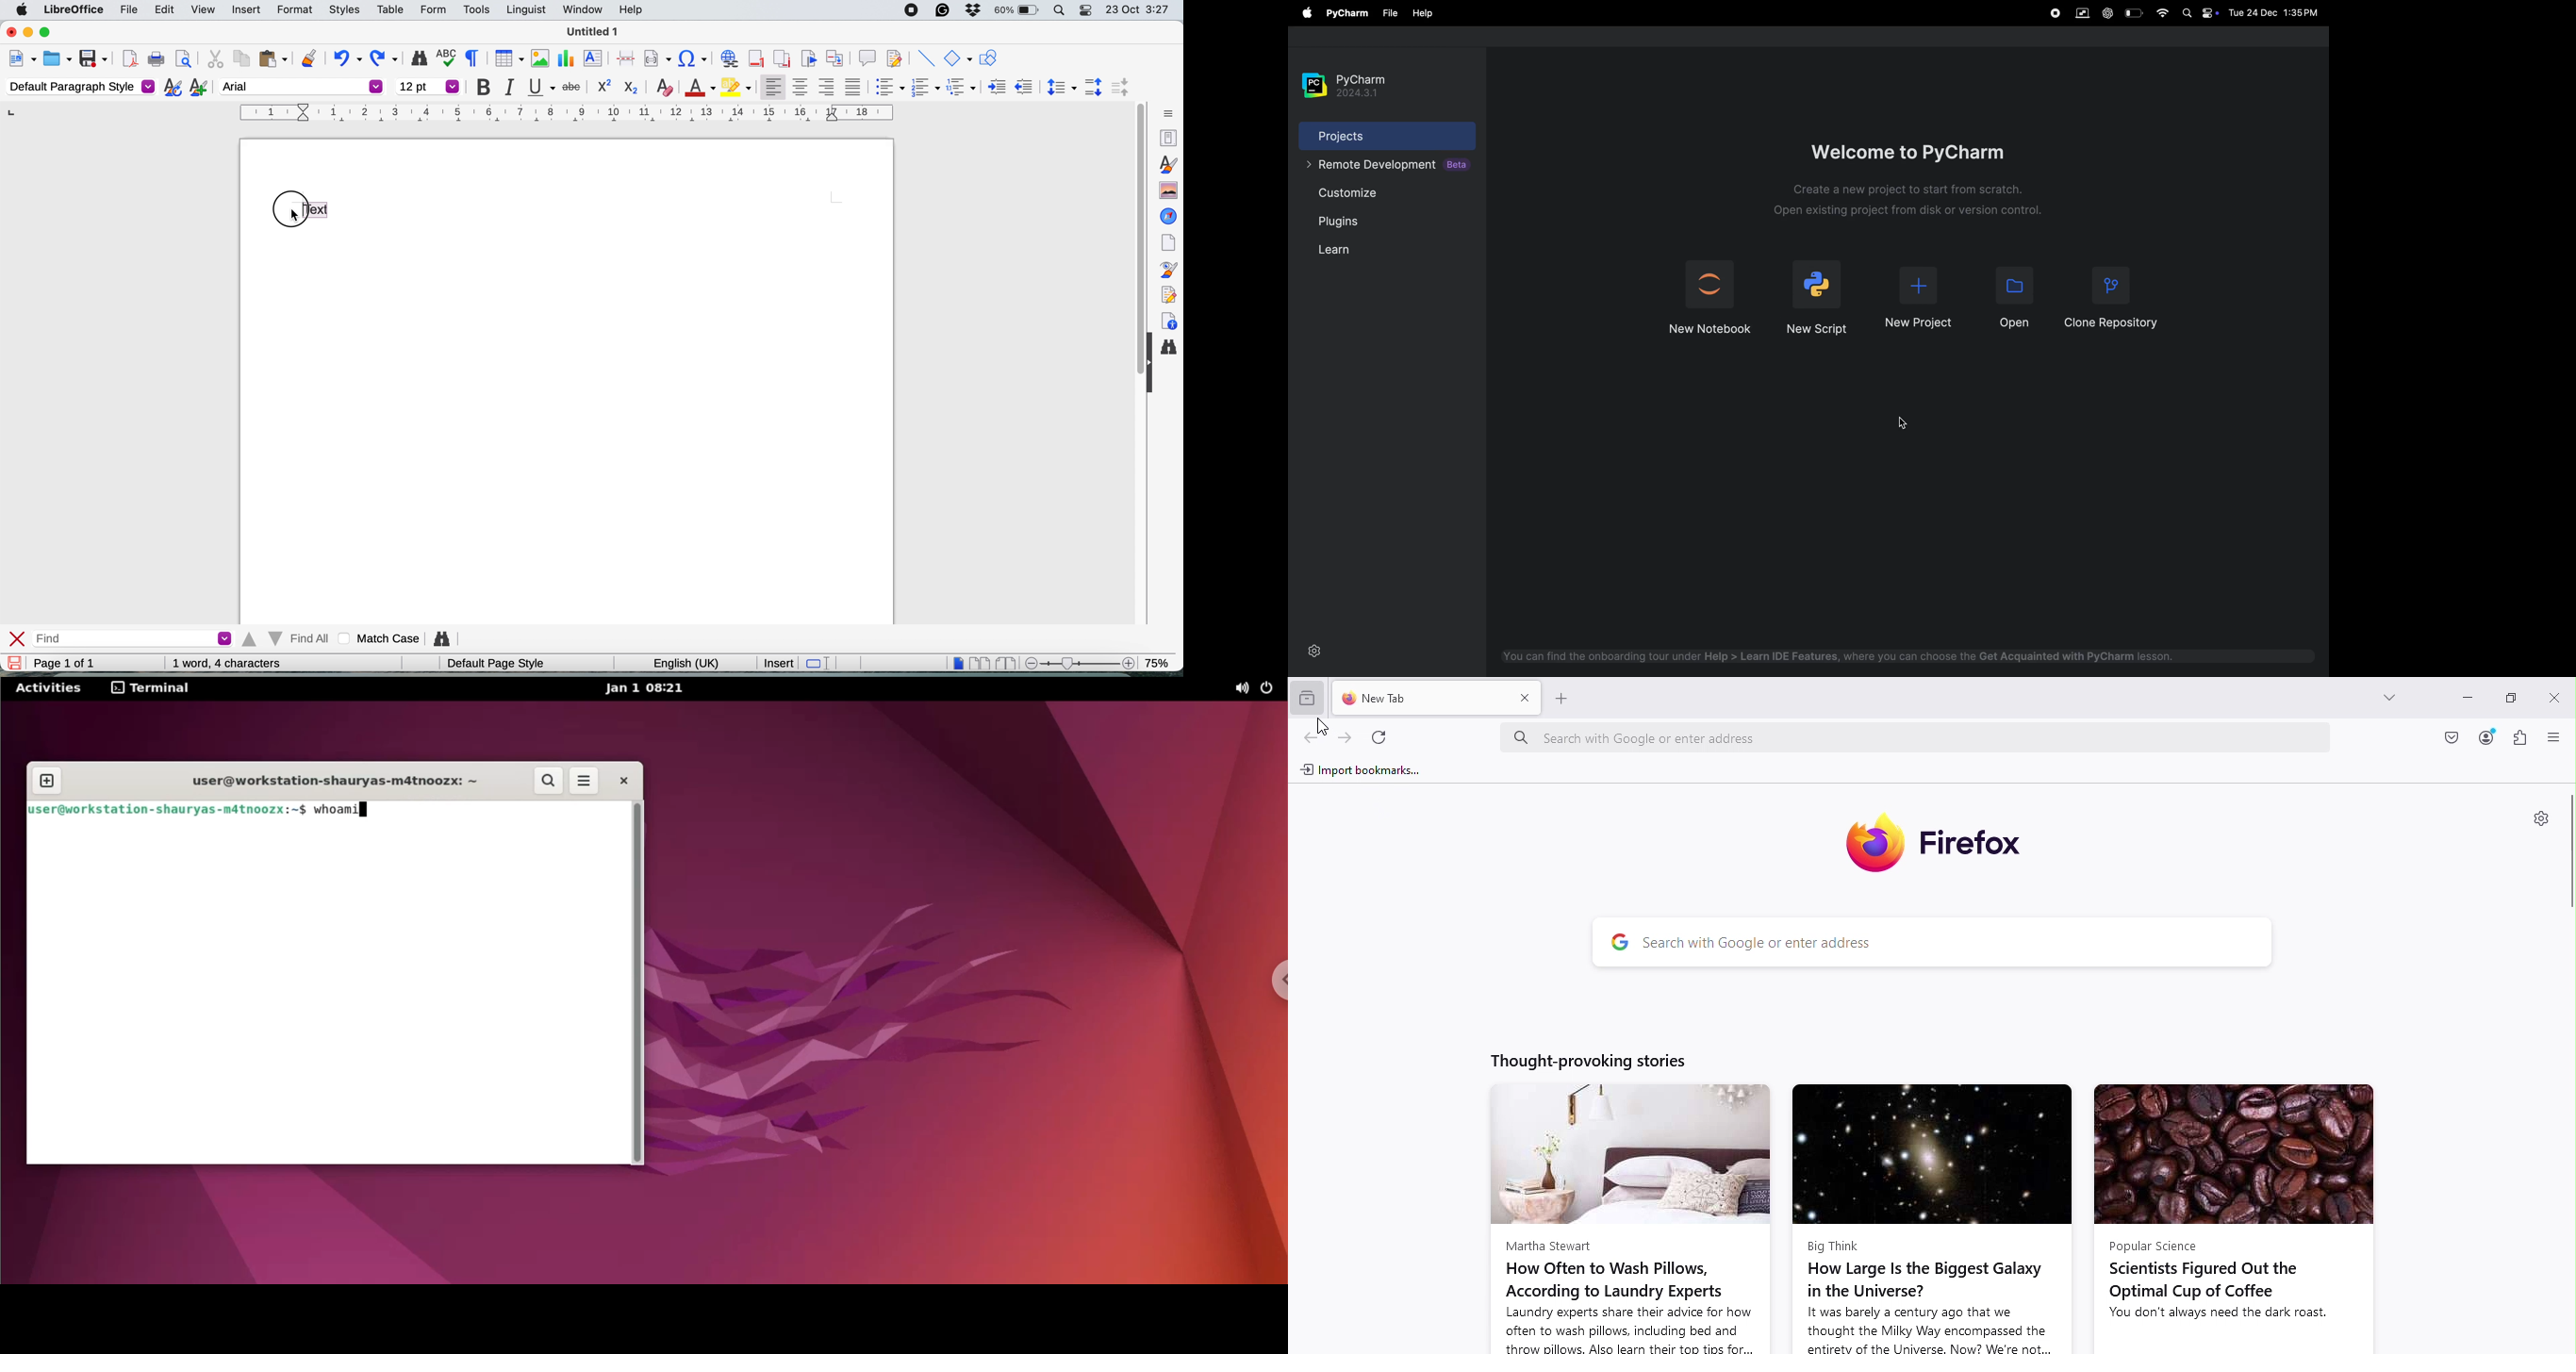 The width and height of the screenshot is (2576, 1372). I want to click on grammarly, so click(941, 11).